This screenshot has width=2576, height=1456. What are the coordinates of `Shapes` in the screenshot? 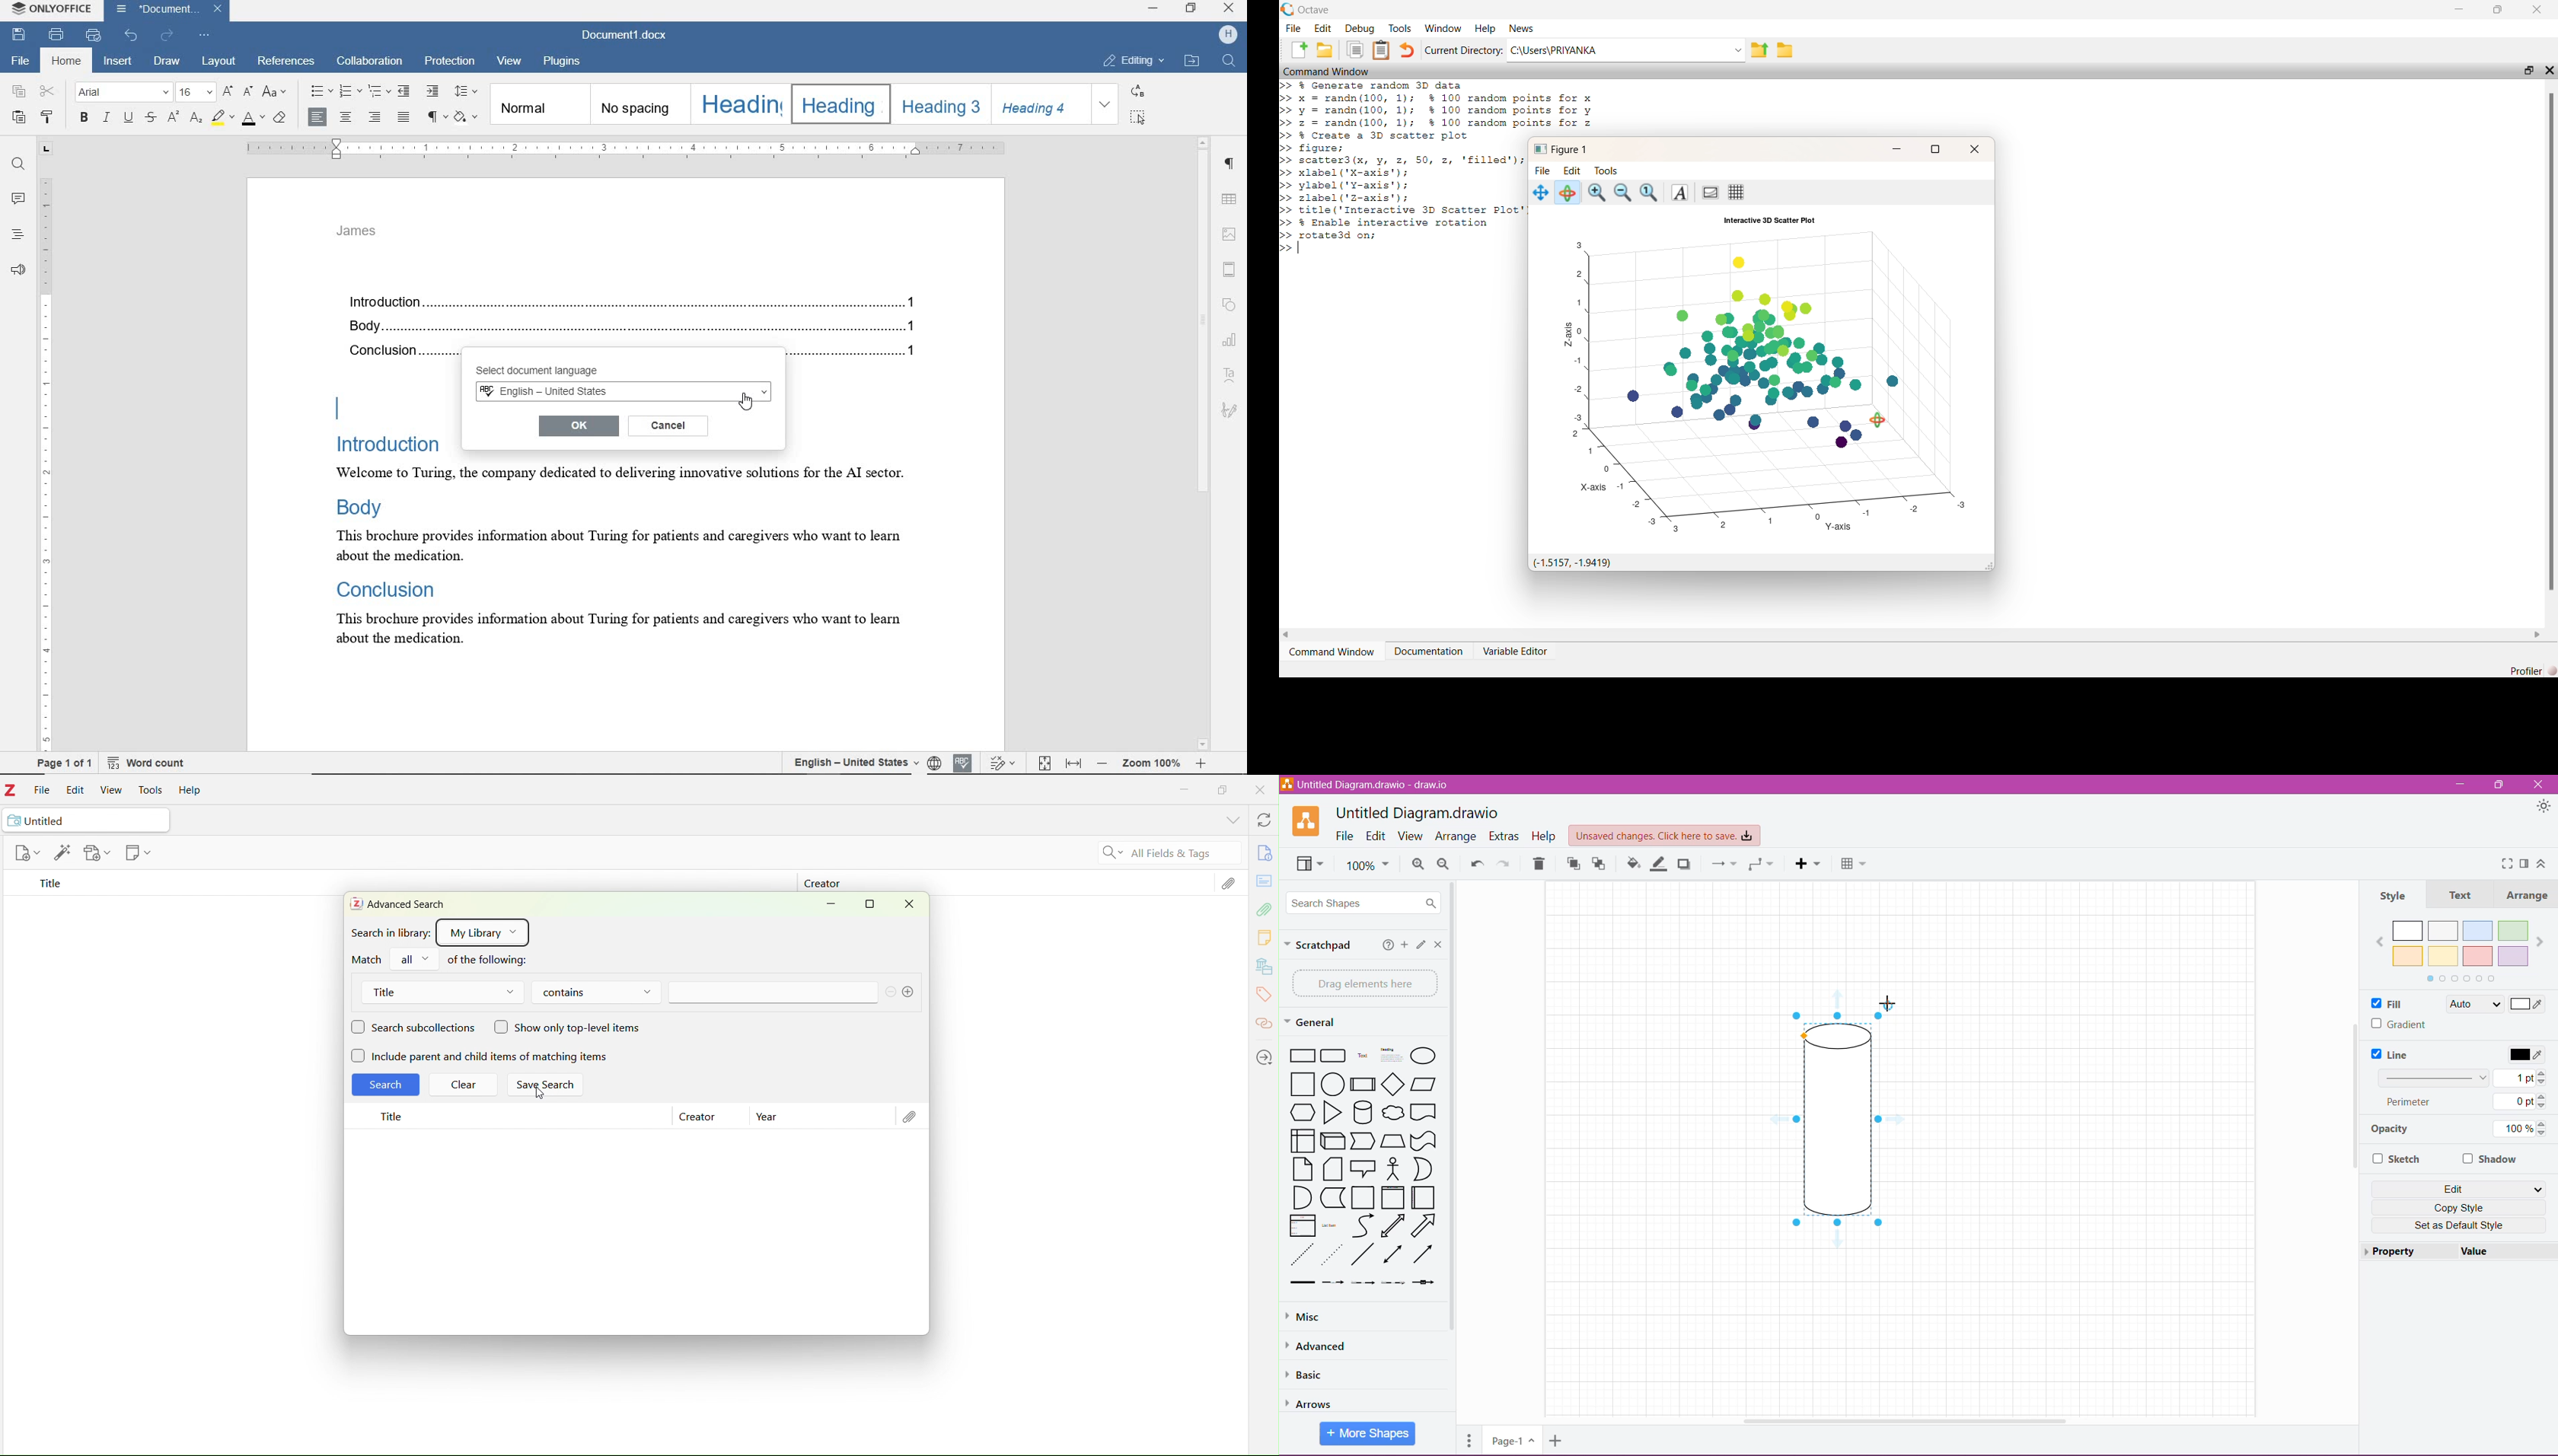 It's located at (1362, 1165).